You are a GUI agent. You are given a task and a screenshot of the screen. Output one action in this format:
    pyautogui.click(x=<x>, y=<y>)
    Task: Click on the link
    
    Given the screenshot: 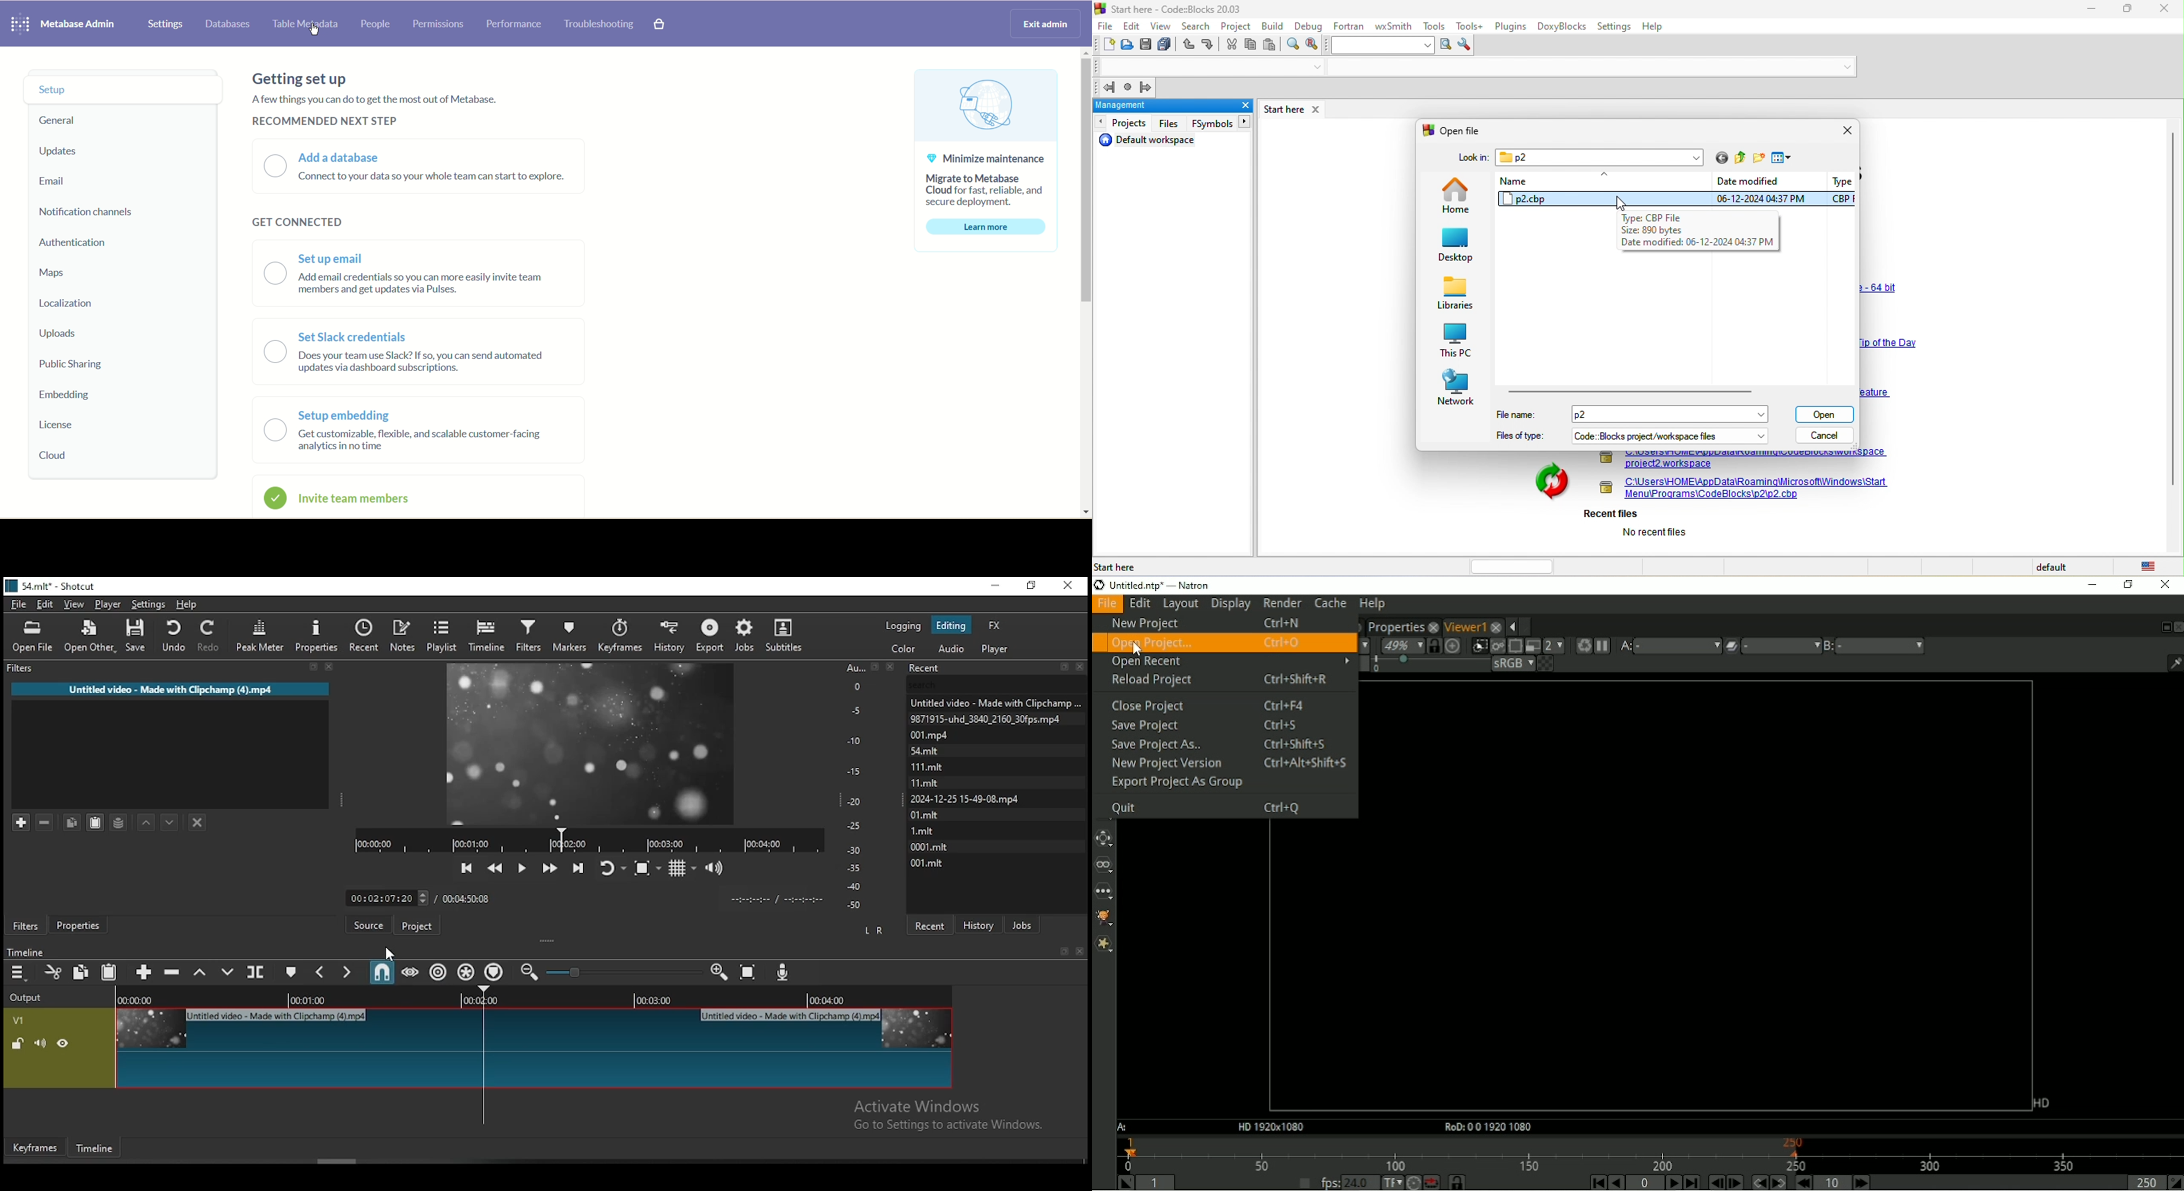 What is the action you would take?
    pyautogui.click(x=1744, y=460)
    